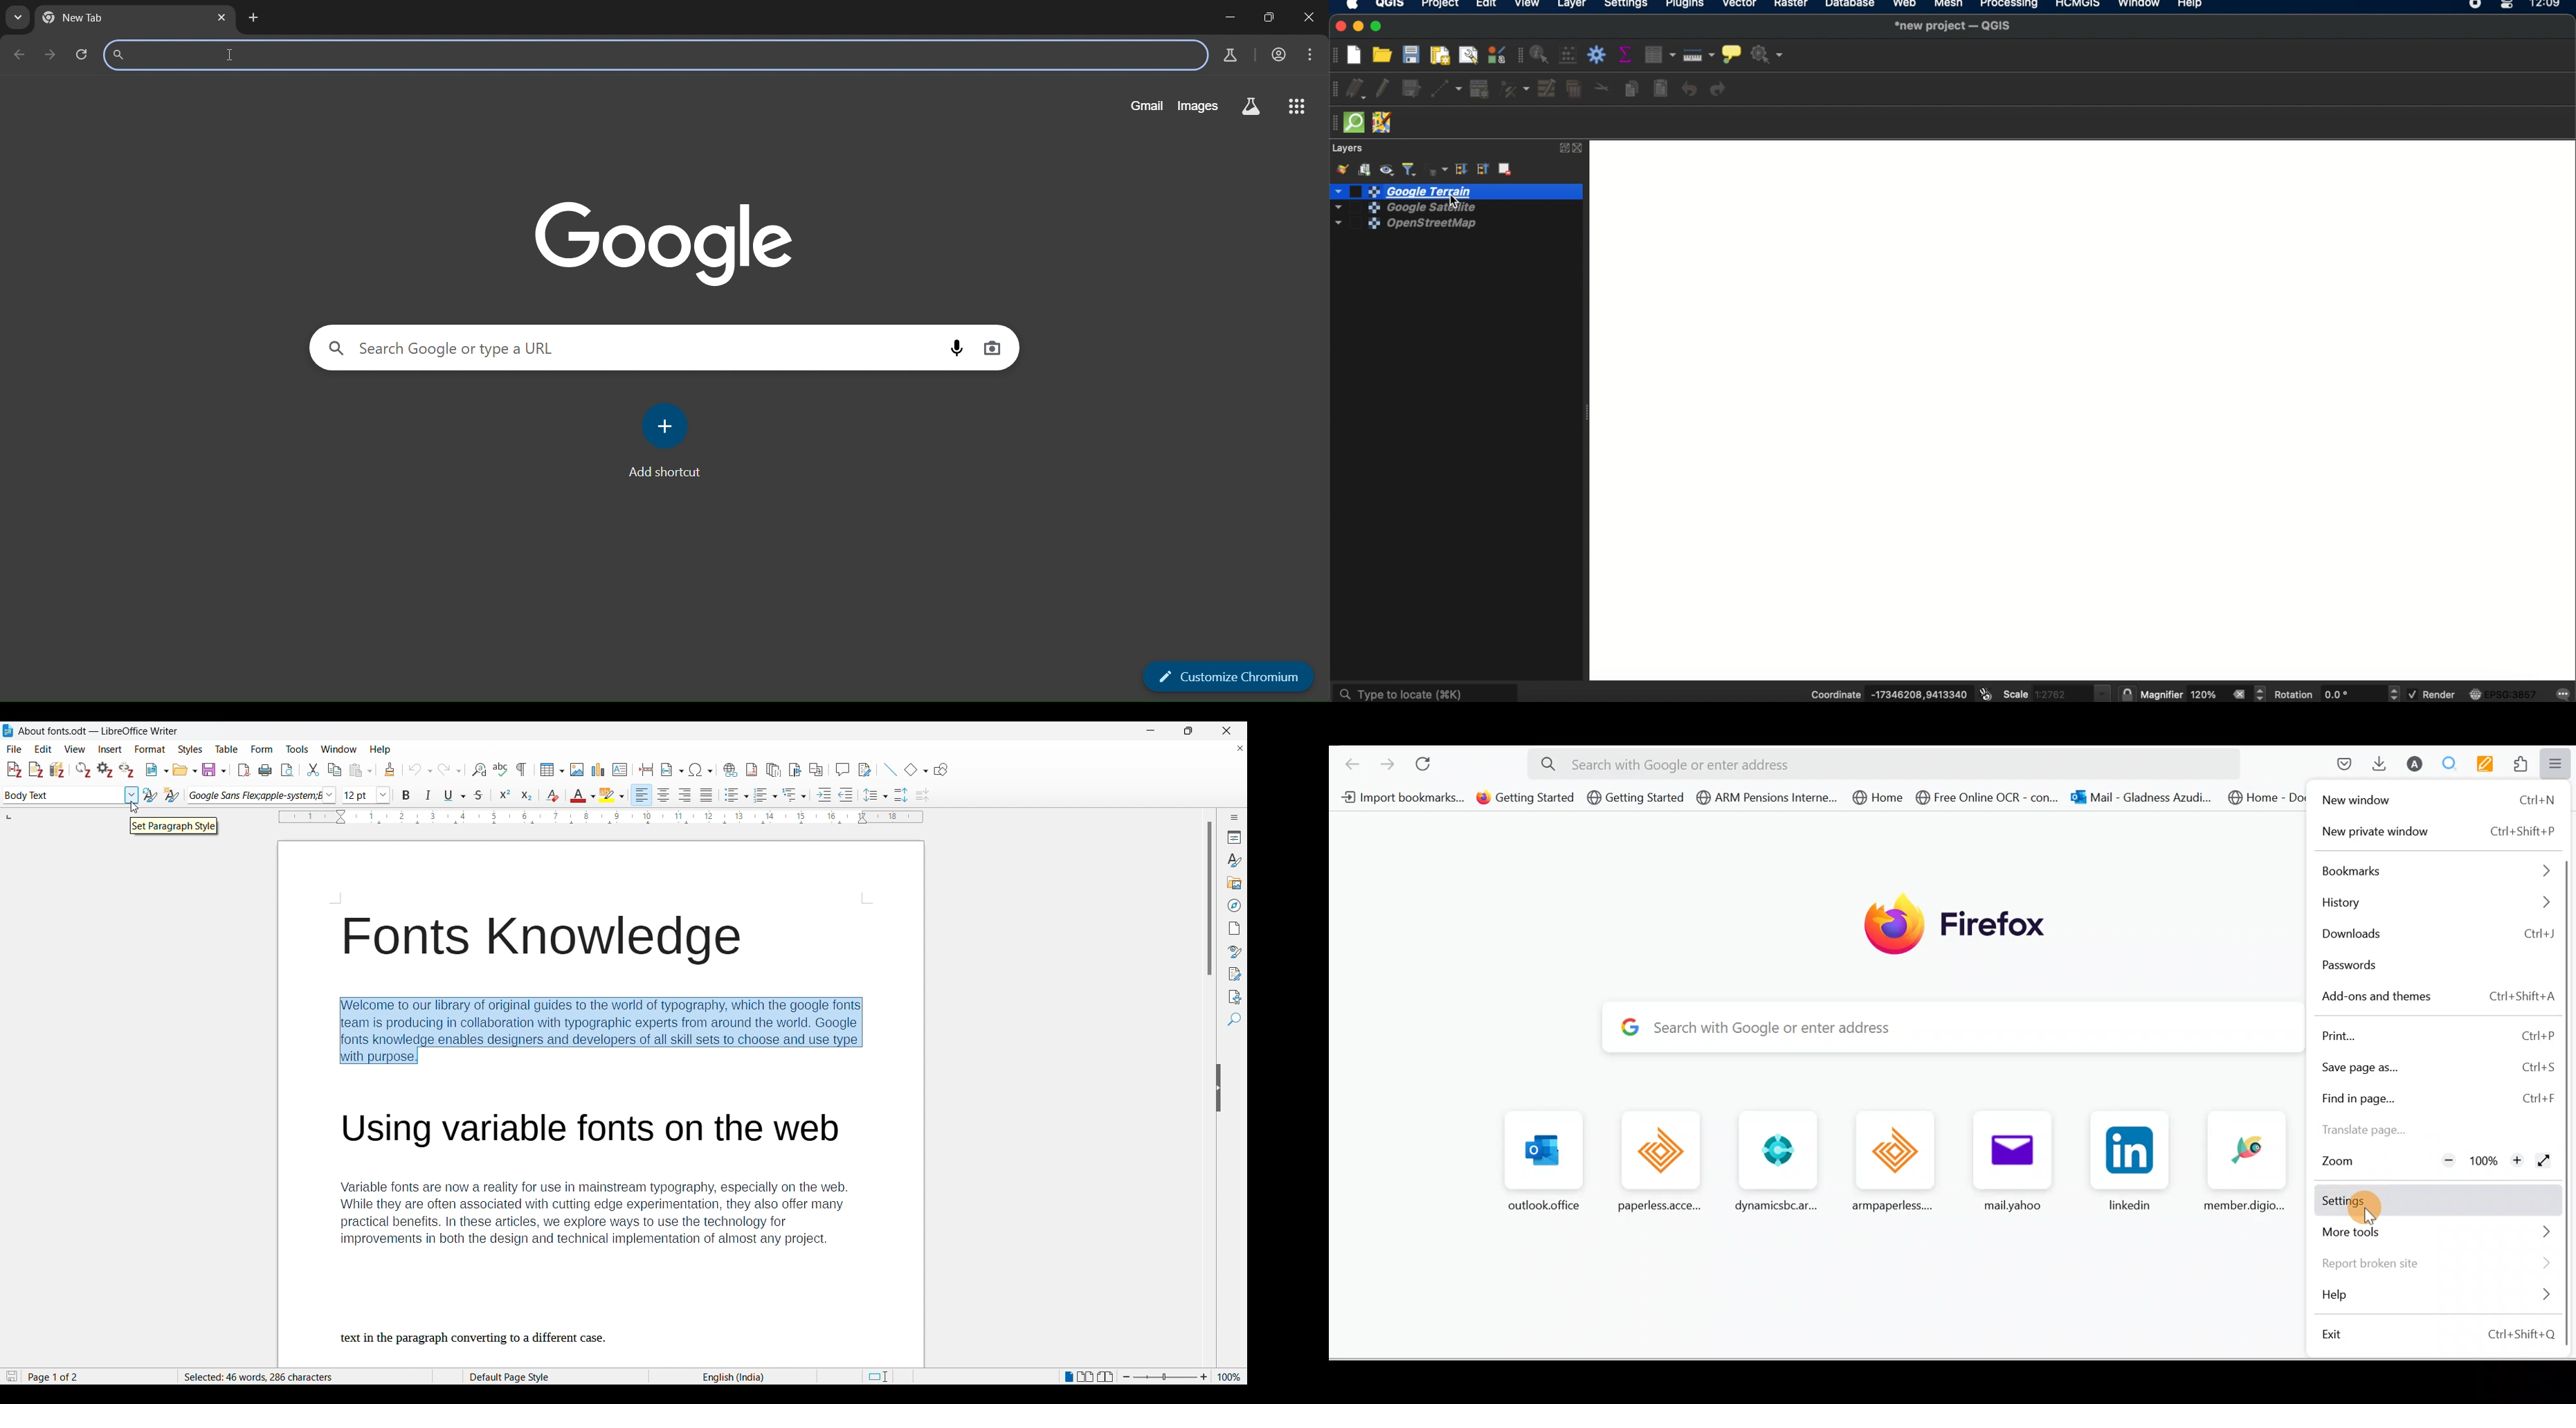  What do you see at coordinates (1884, 695) in the screenshot?
I see `coordinate -17346208,9413340` at bounding box center [1884, 695].